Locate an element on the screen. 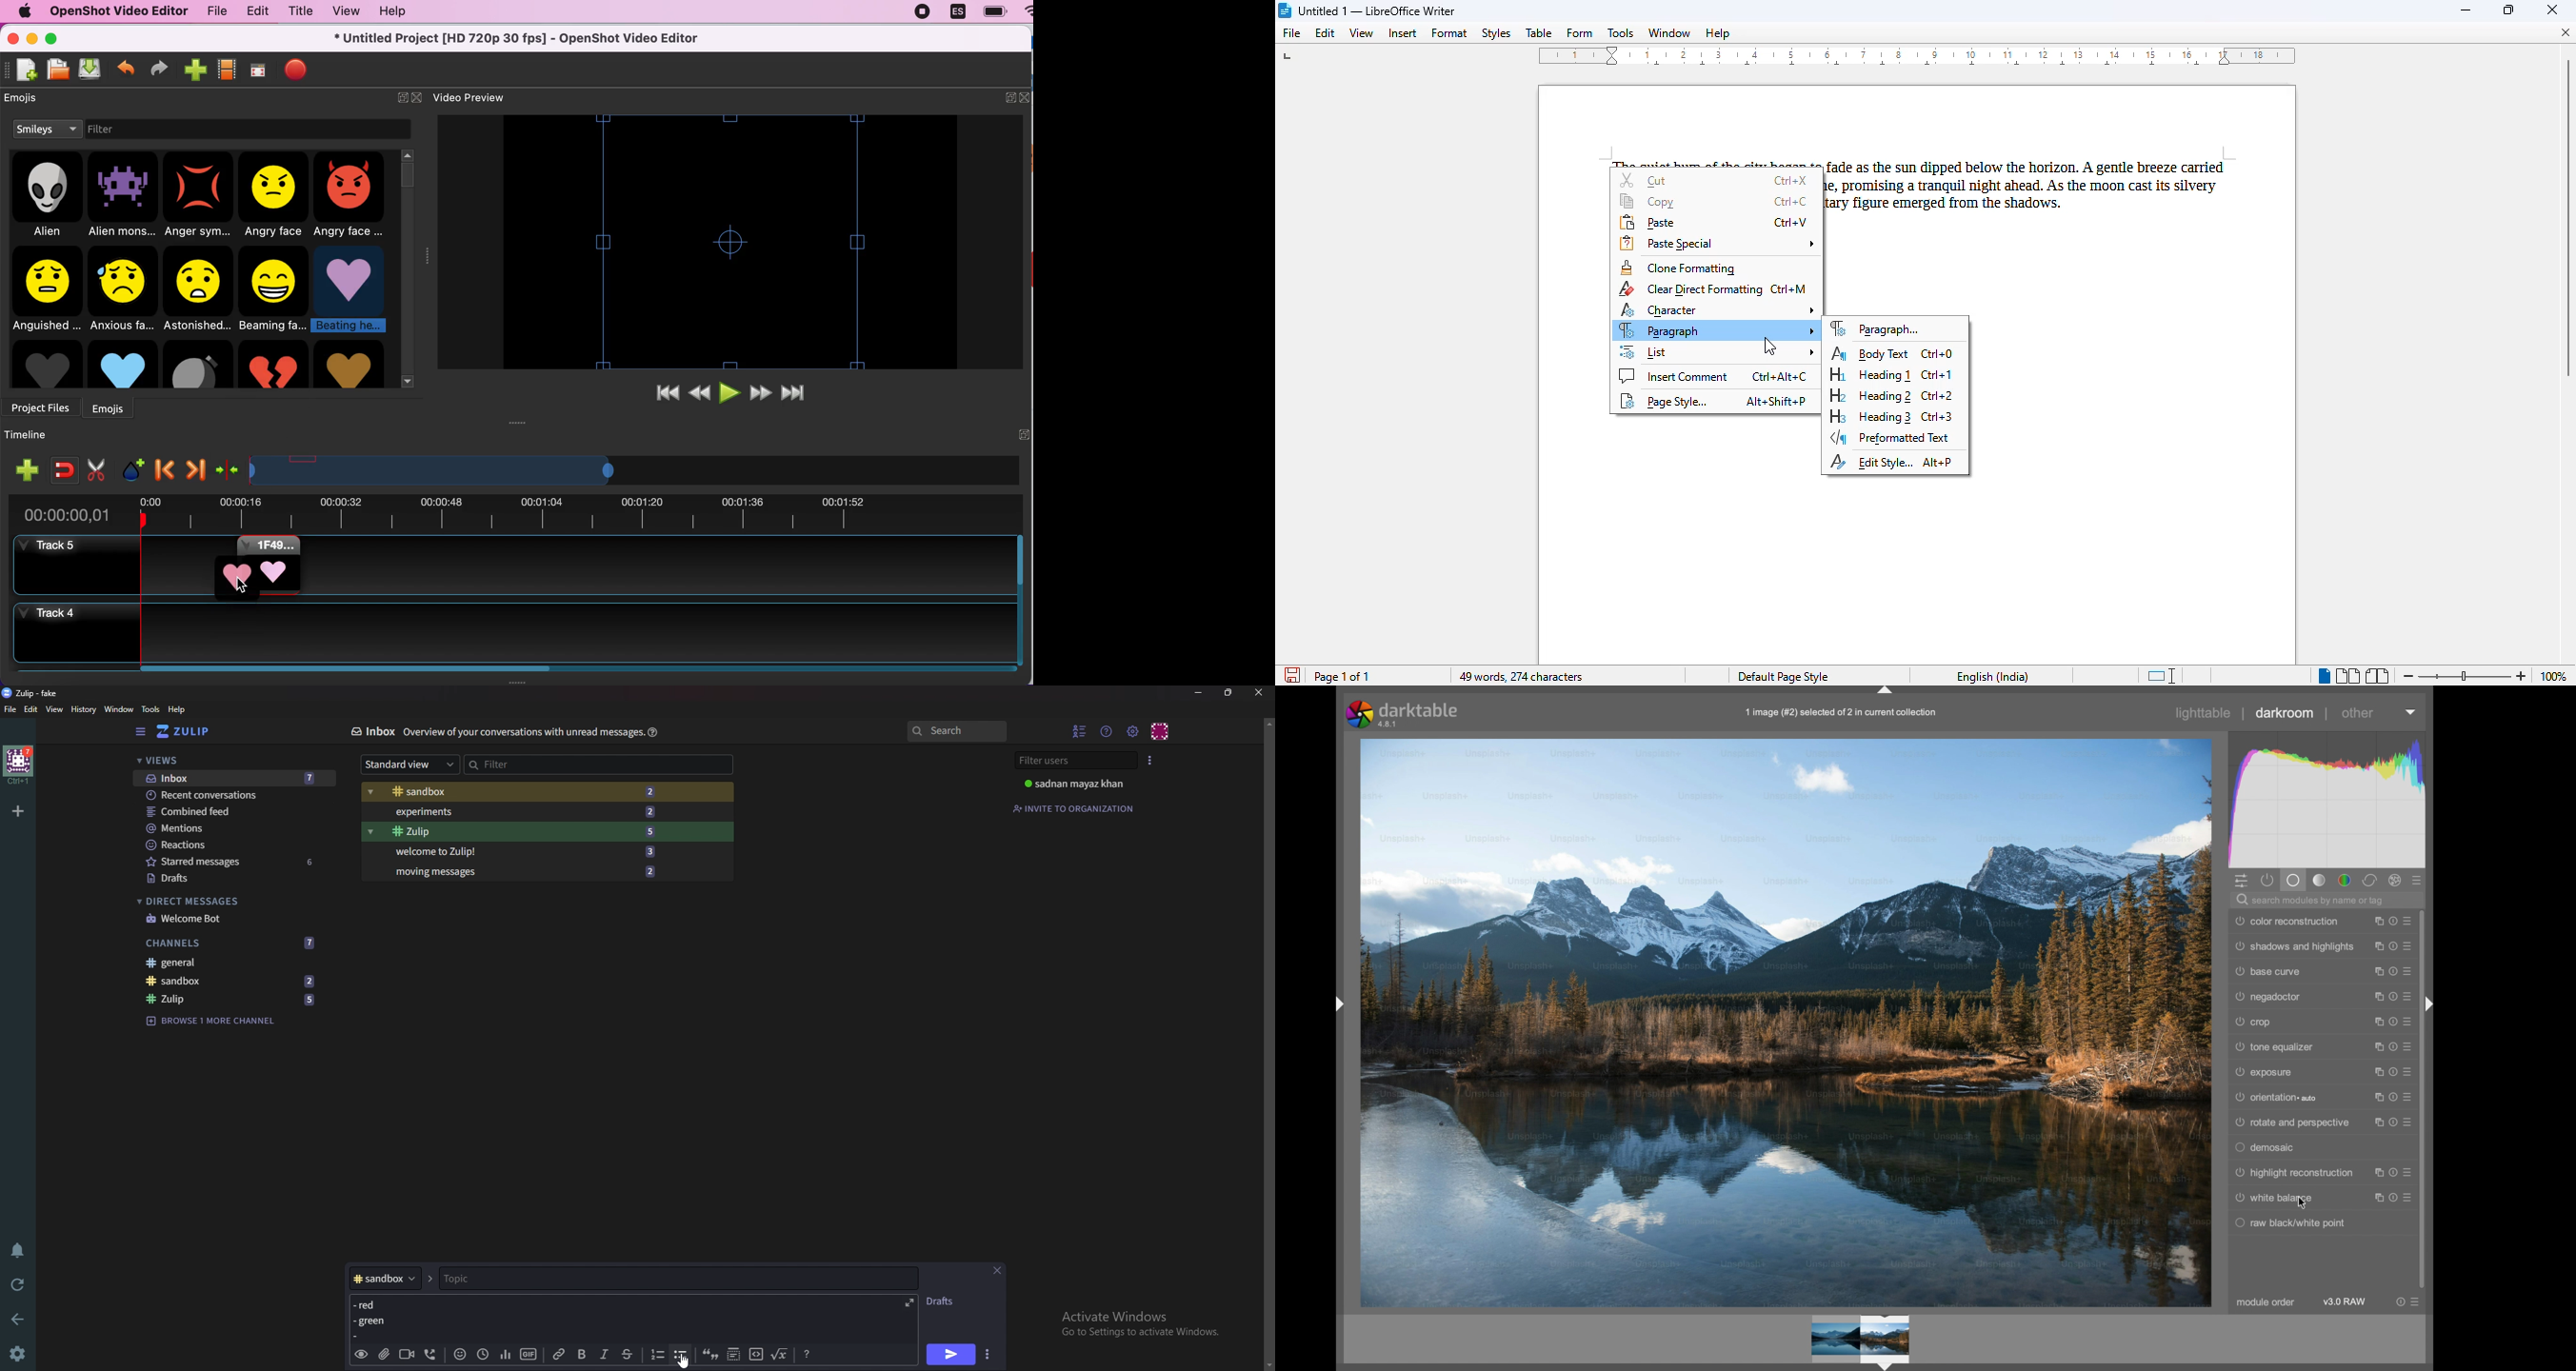 The width and height of the screenshot is (2576, 1372). v3.0 raw is located at coordinates (2345, 1302).